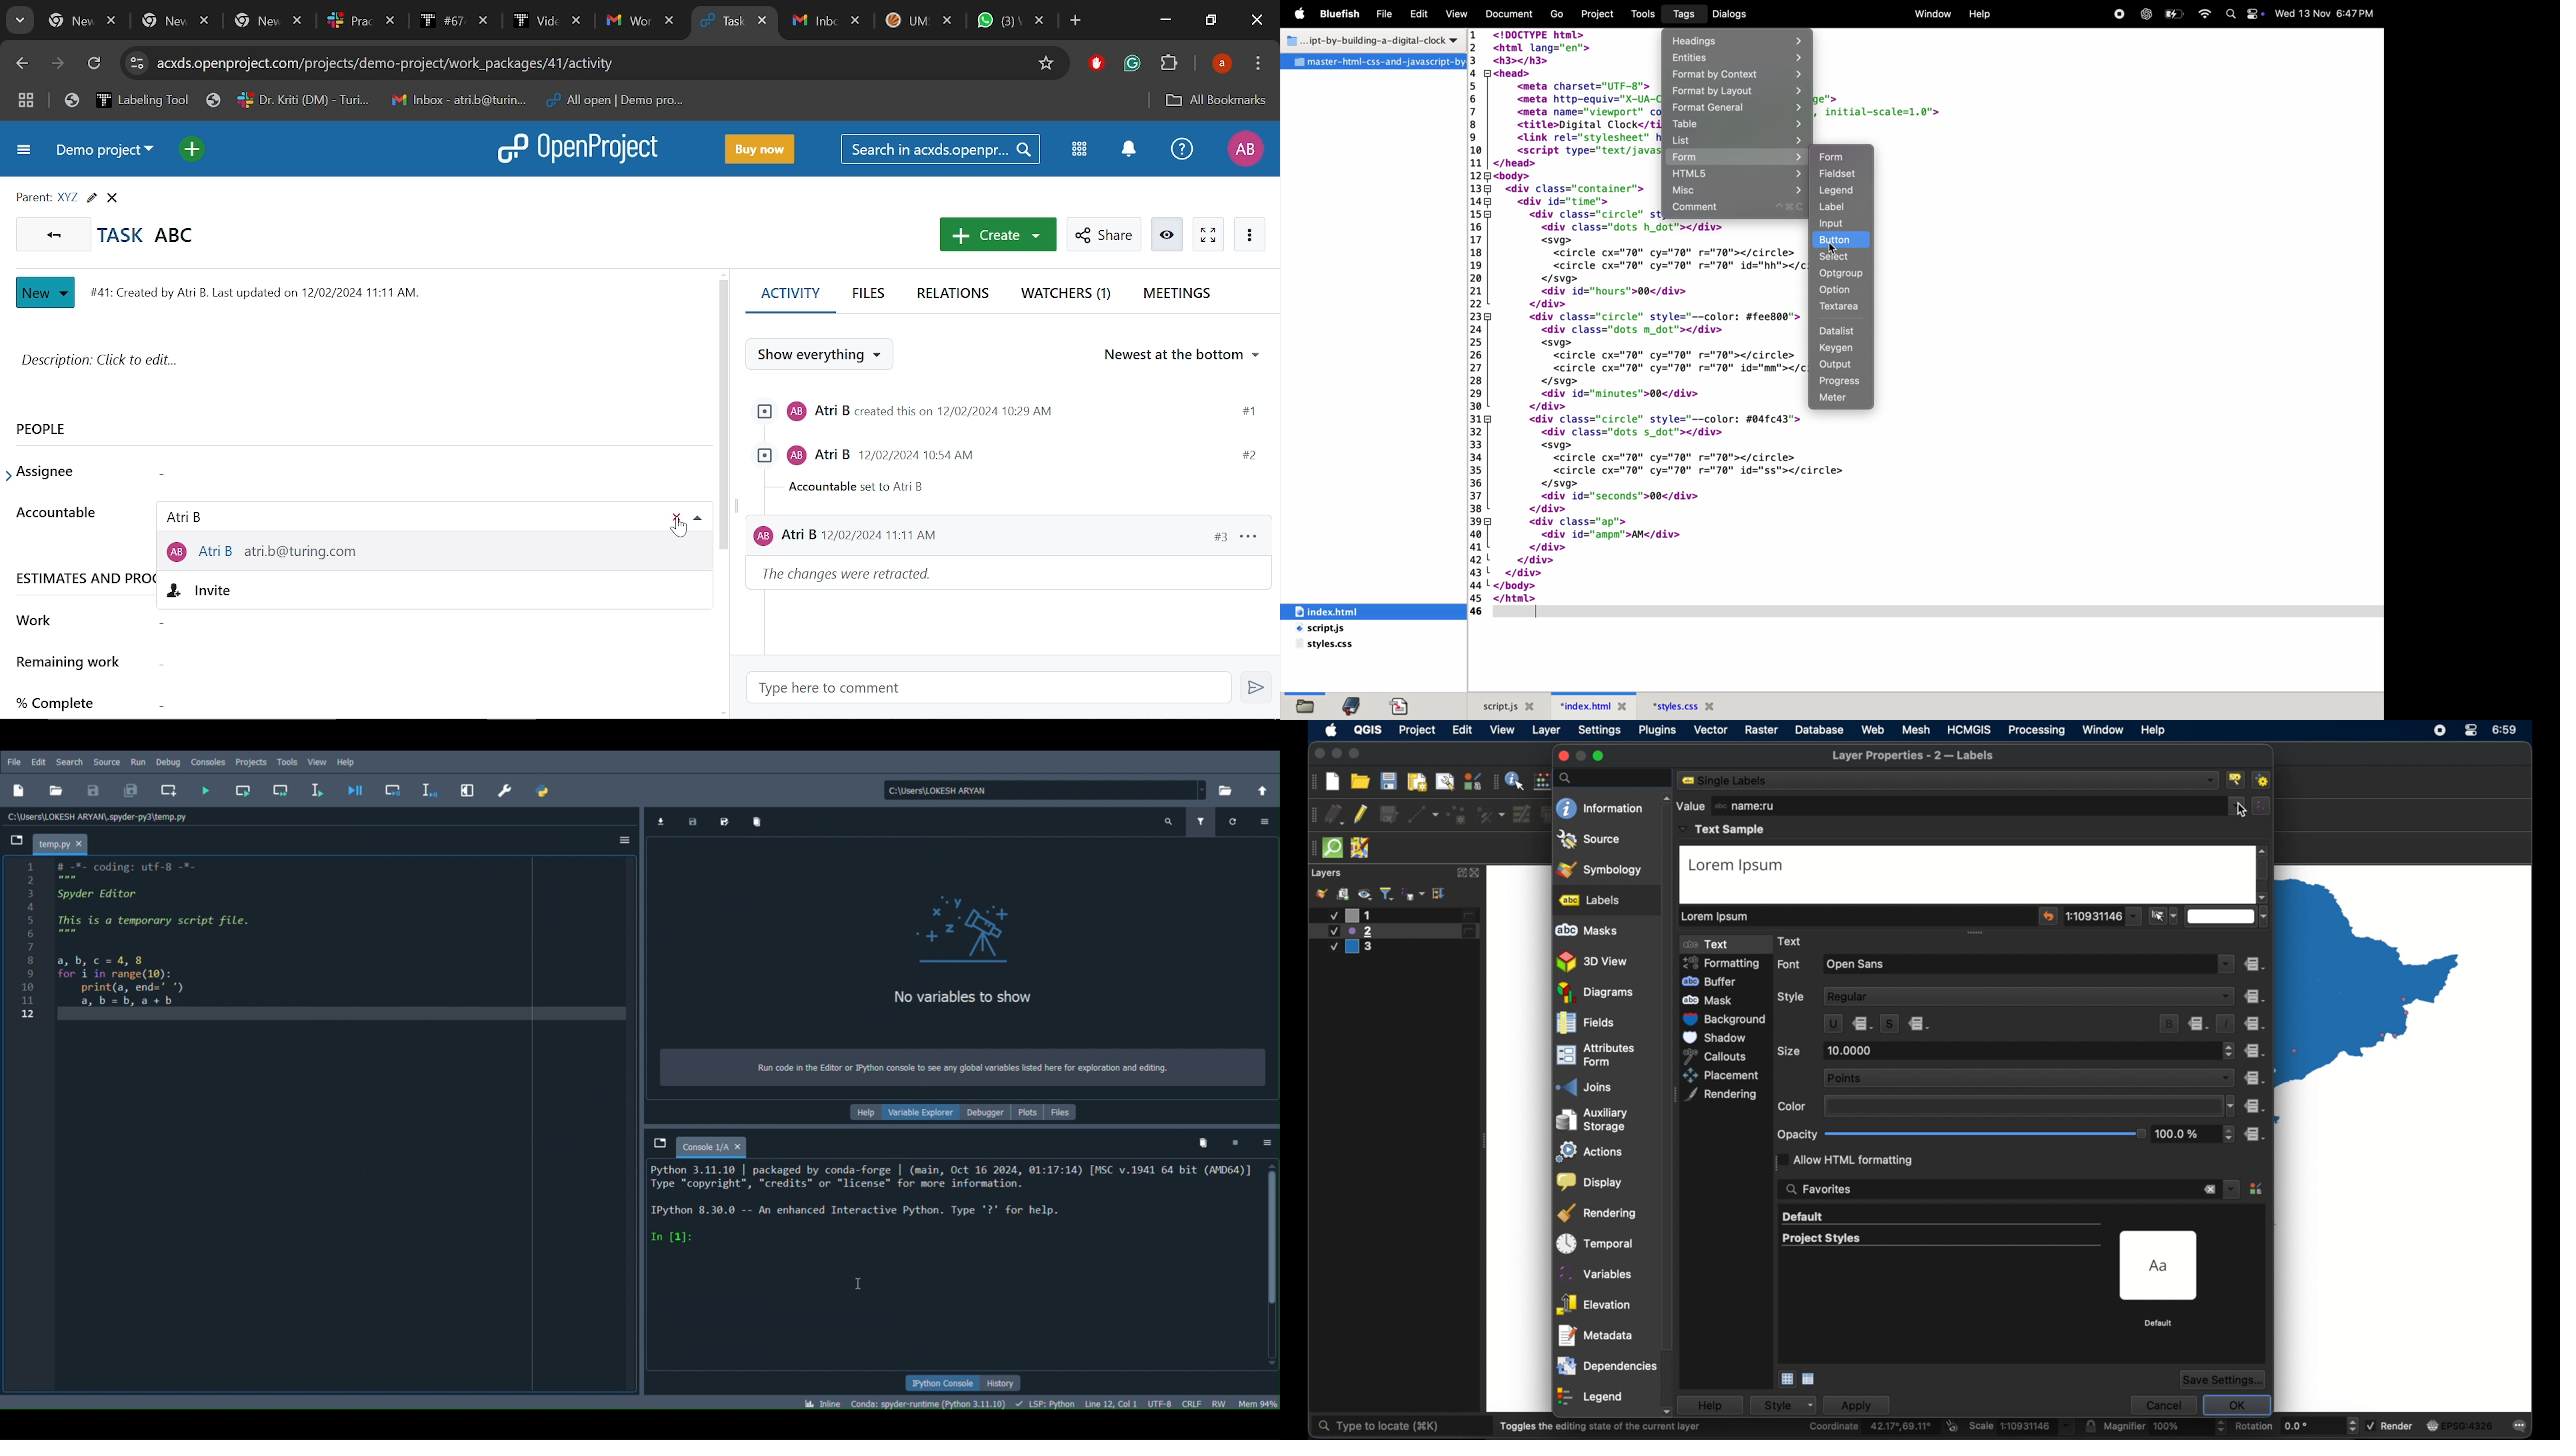 This screenshot has height=1456, width=2576. What do you see at coordinates (2154, 730) in the screenshot?
I see `help` at bounding box center [2154, 730].